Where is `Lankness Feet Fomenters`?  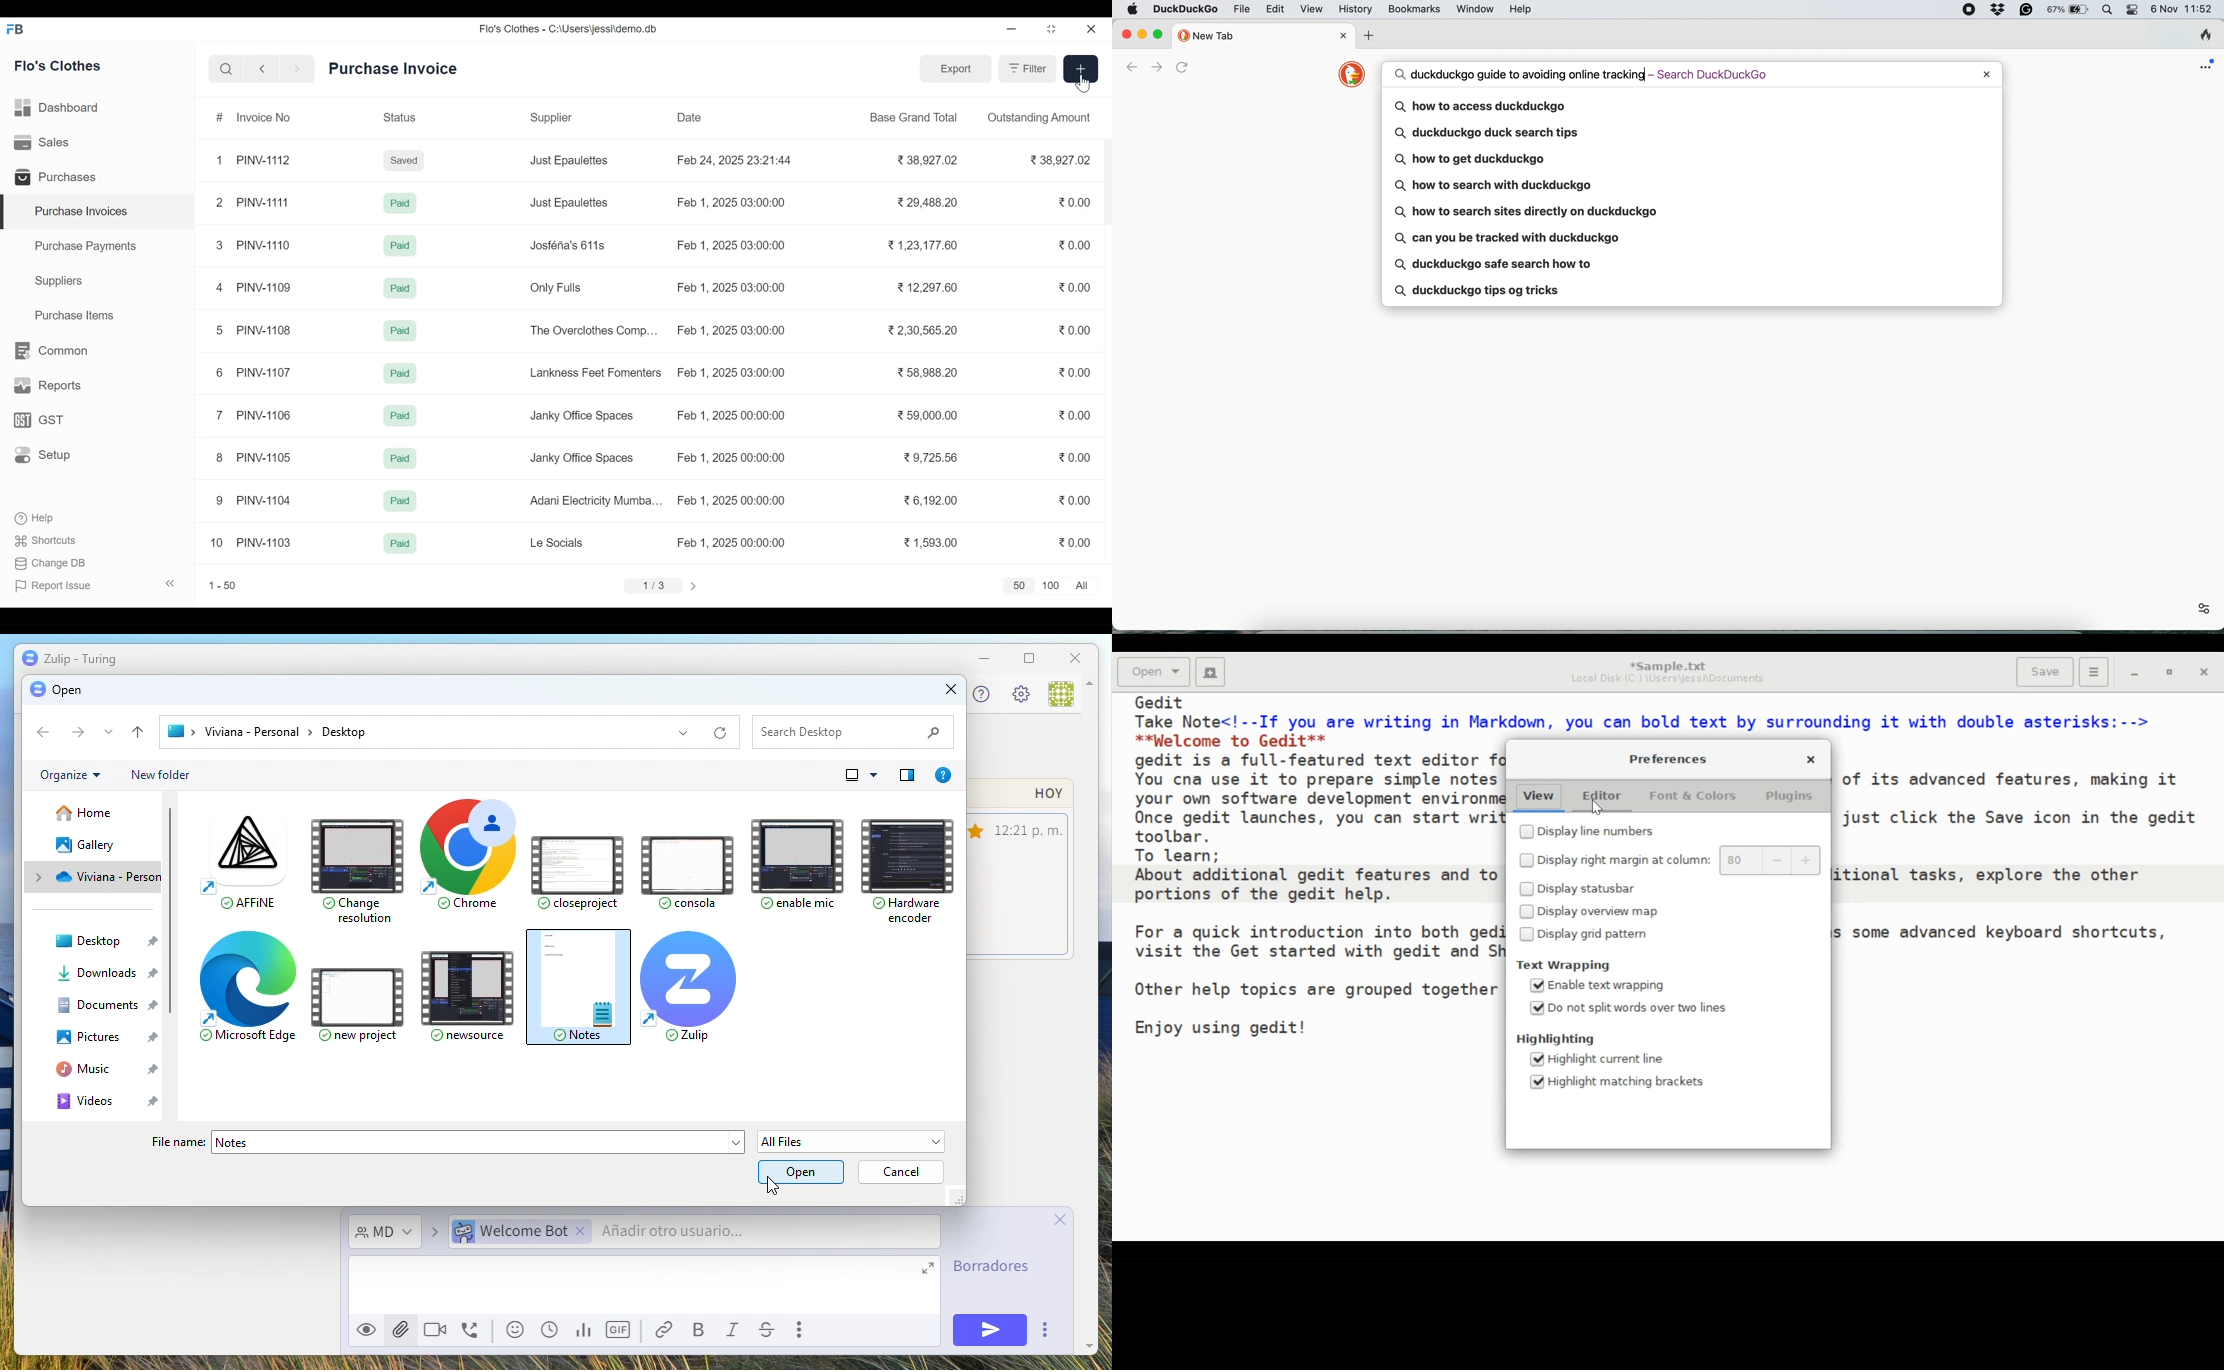
Lankness Feet Fomenters is located at coordinates (596, 373).